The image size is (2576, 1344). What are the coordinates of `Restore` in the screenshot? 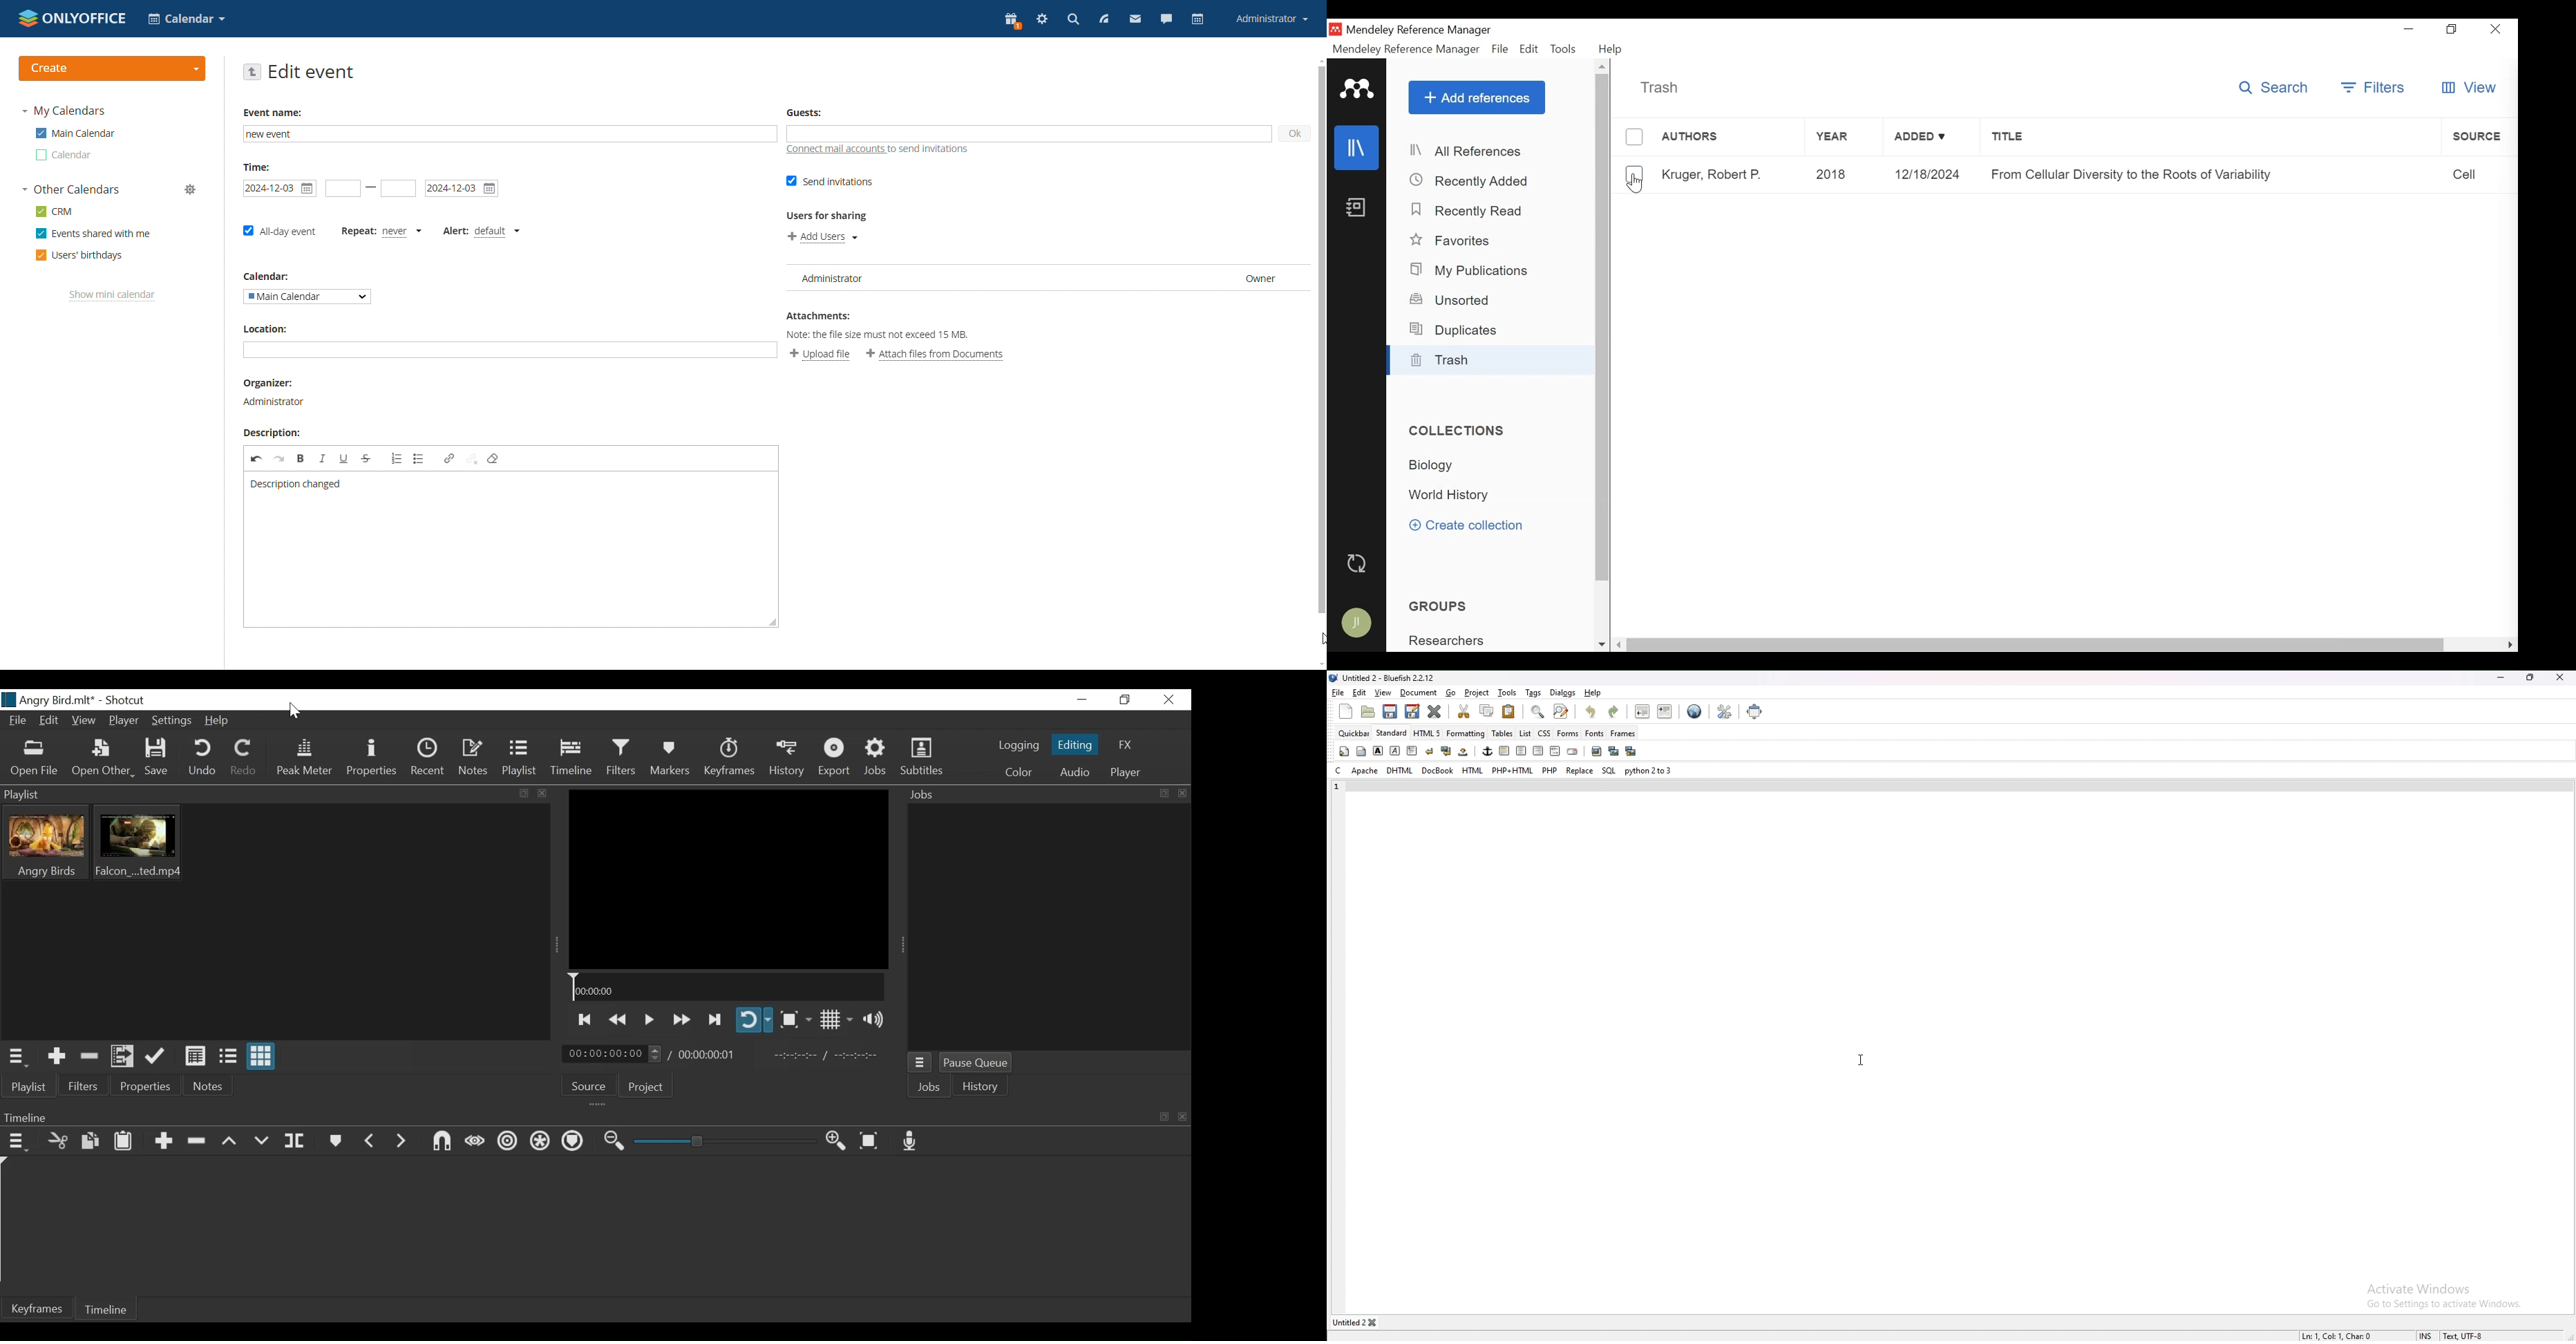 It's located at (2451, 30).